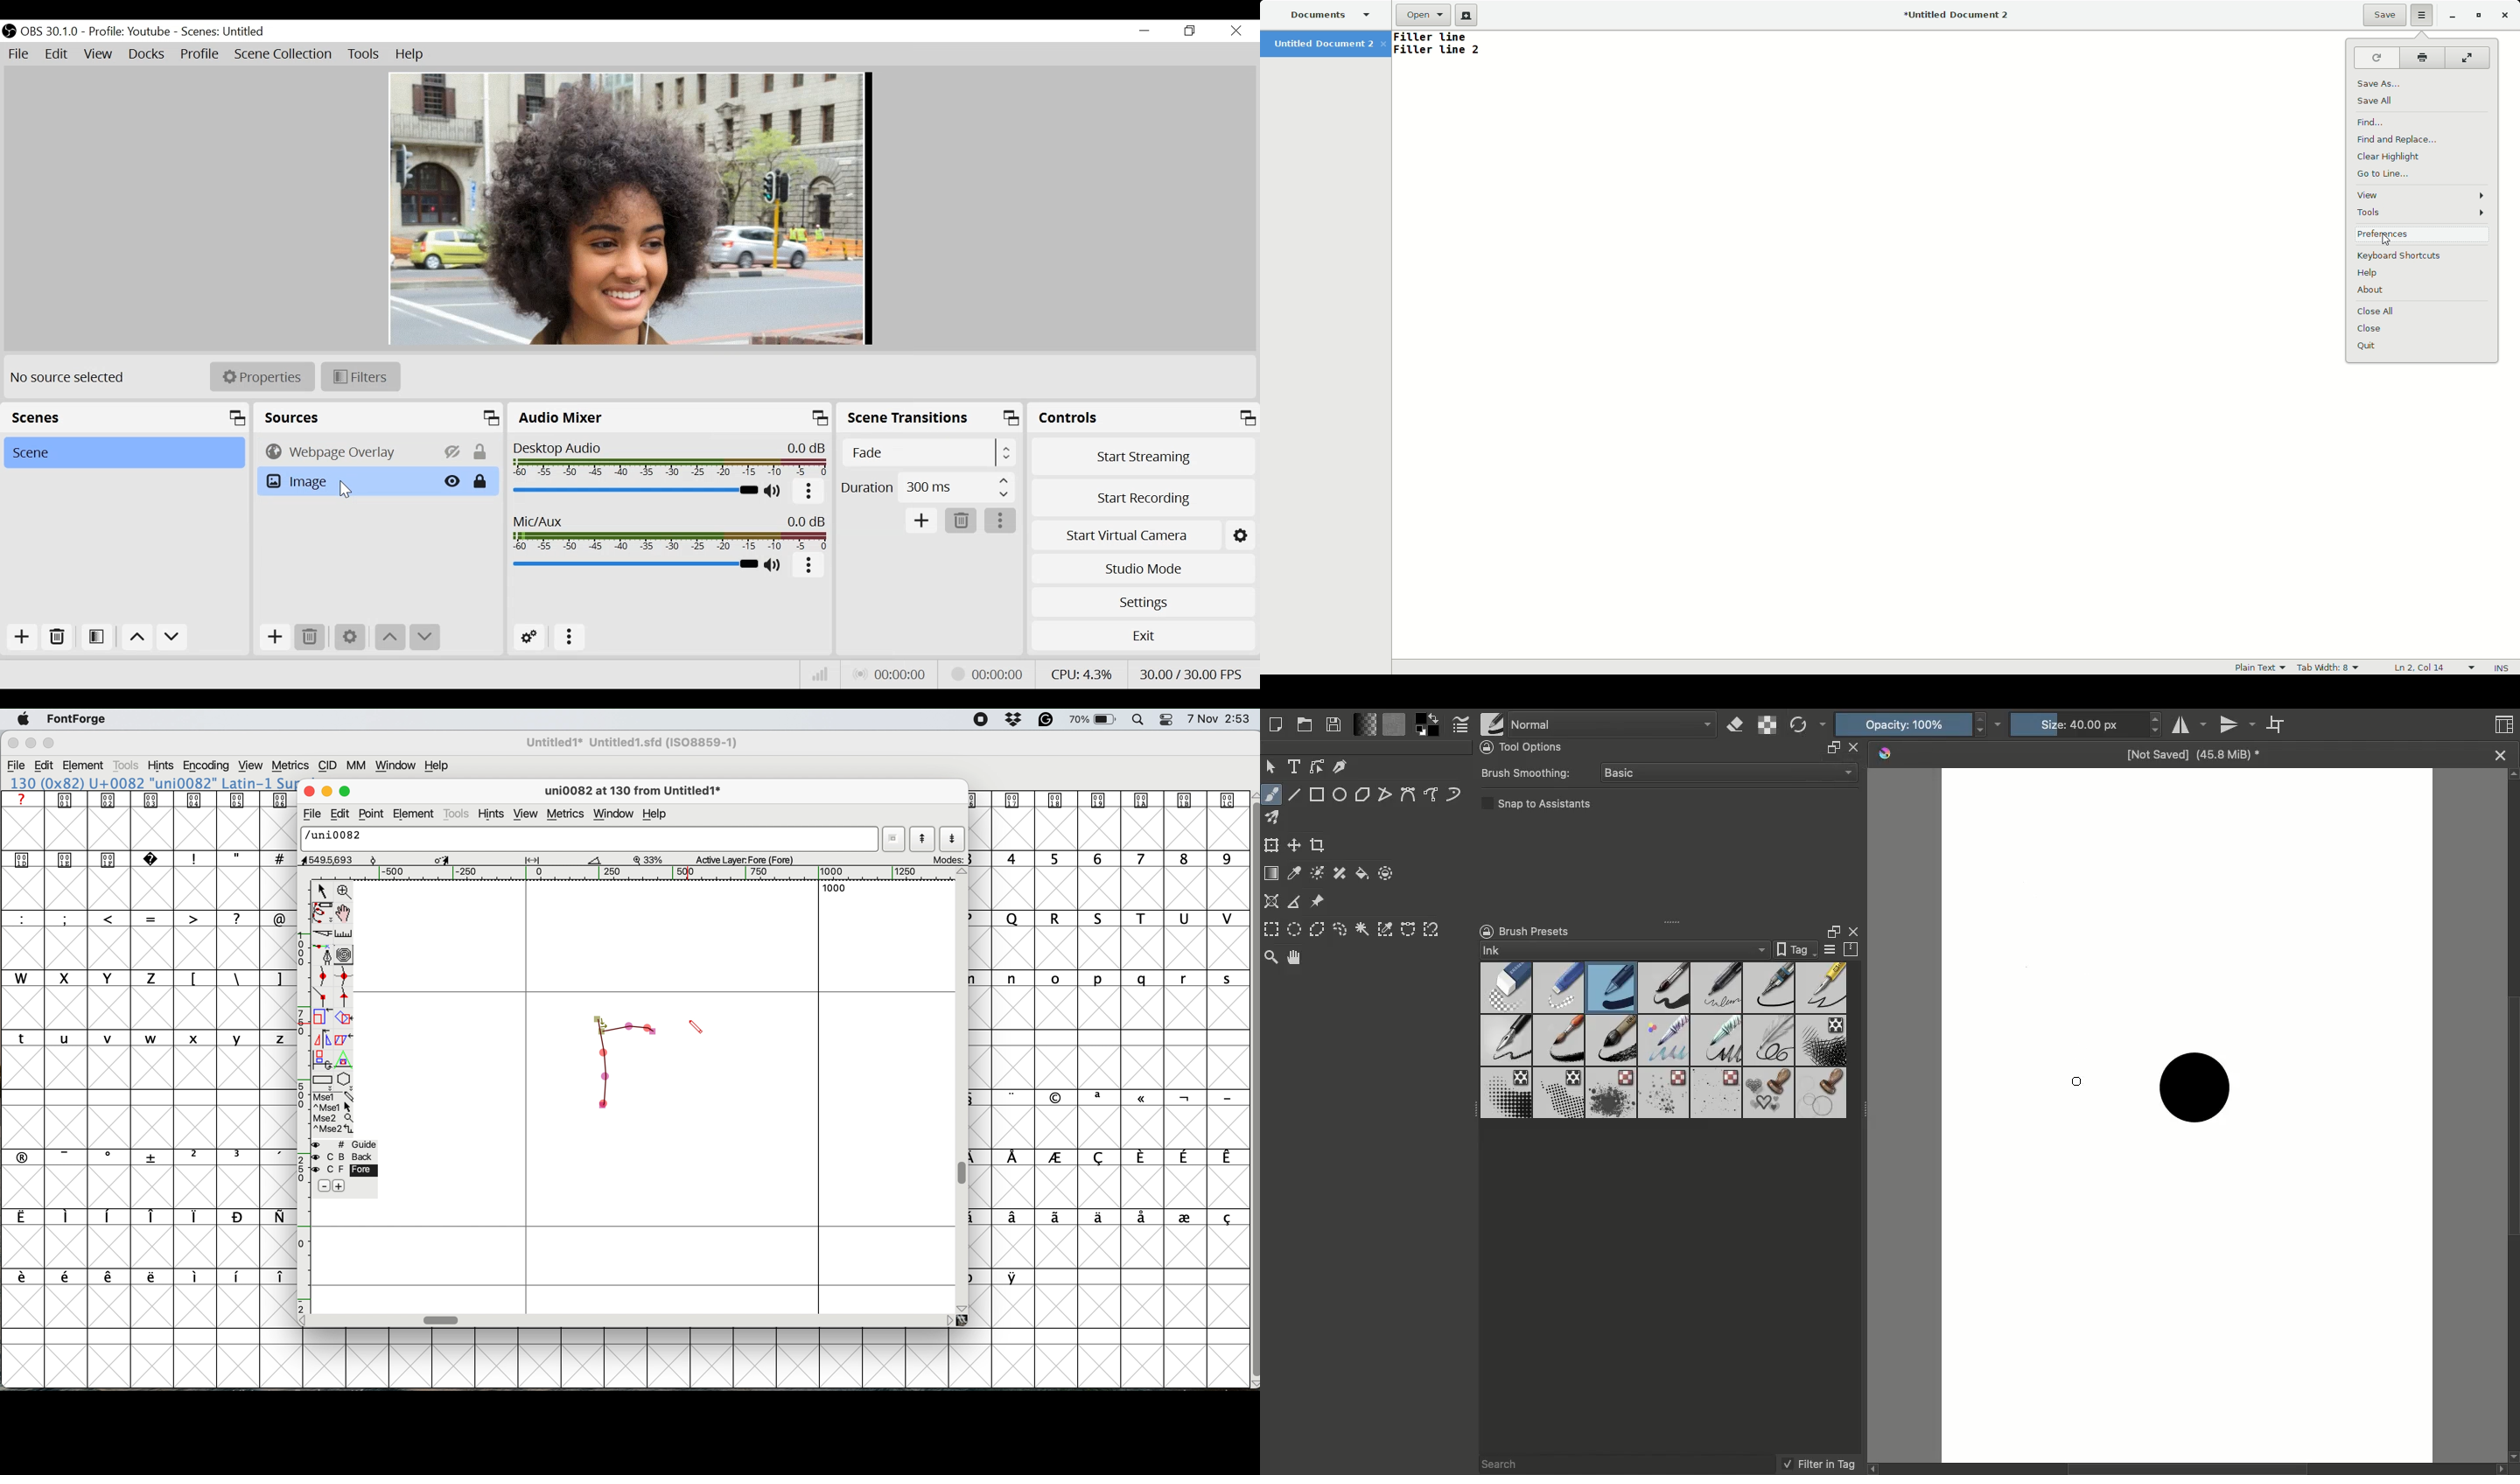 The image size is (2520, 1484). I want to click on Bitrate, so click(821, 673).